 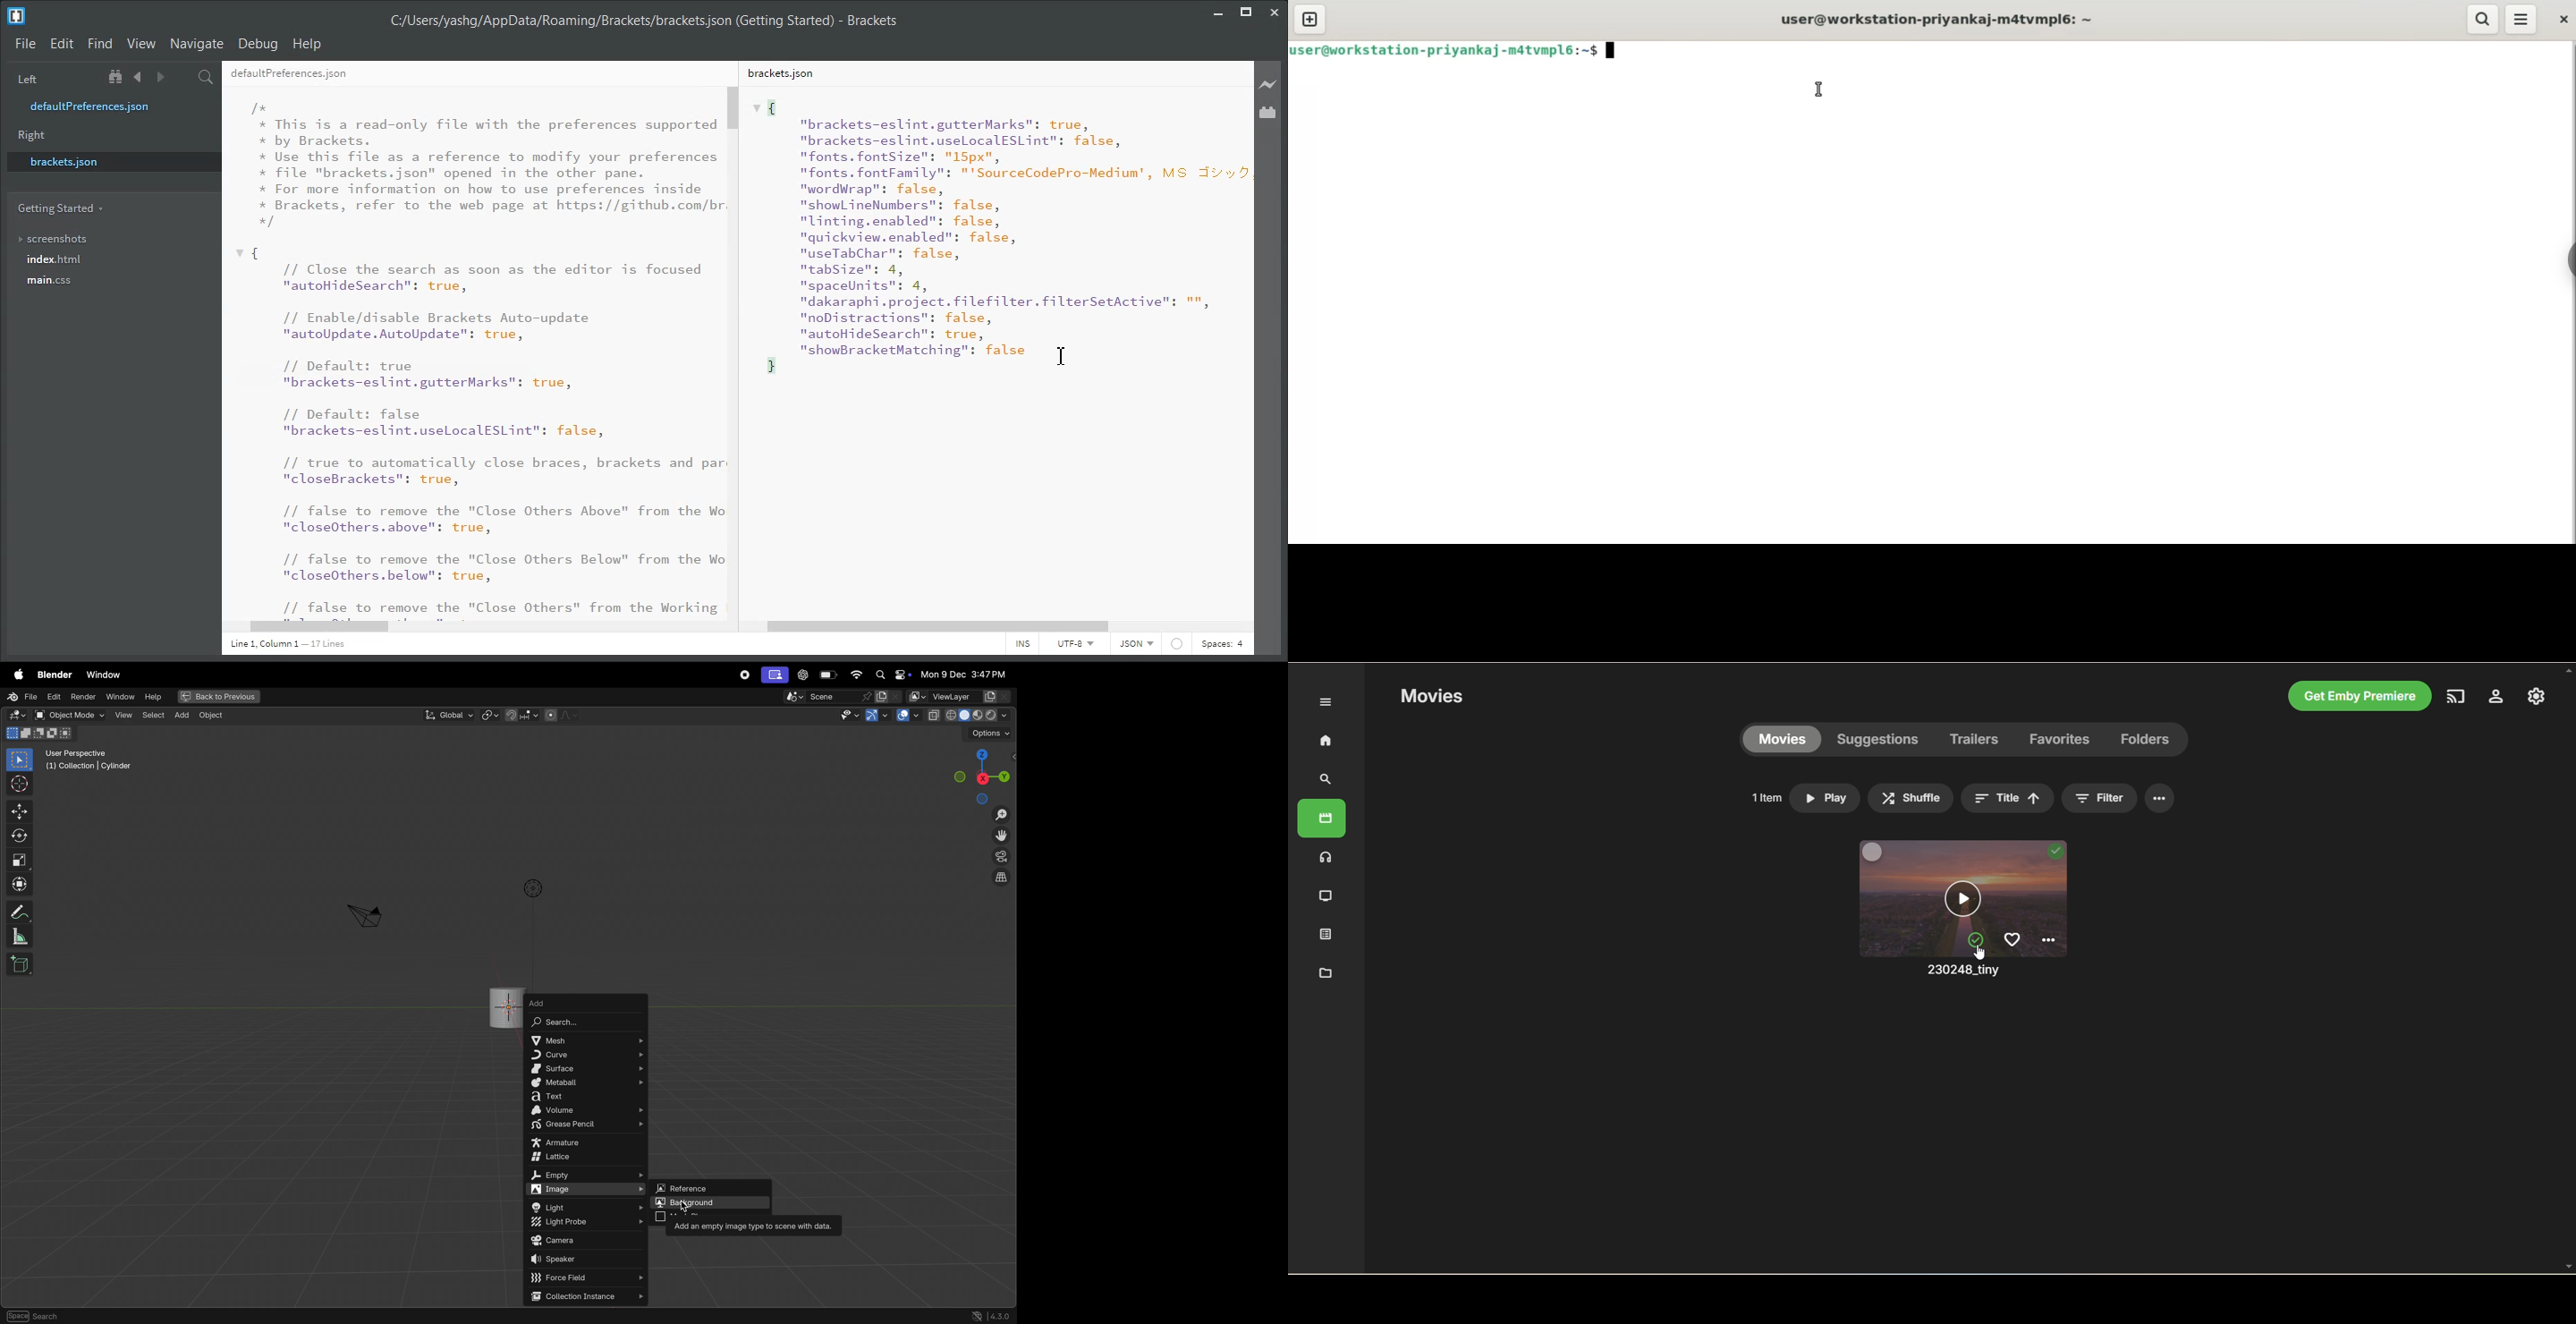 What do you see at coordinates (104, 673) in the screenshot?
I see `Windows` at bounding box center [104, 673].